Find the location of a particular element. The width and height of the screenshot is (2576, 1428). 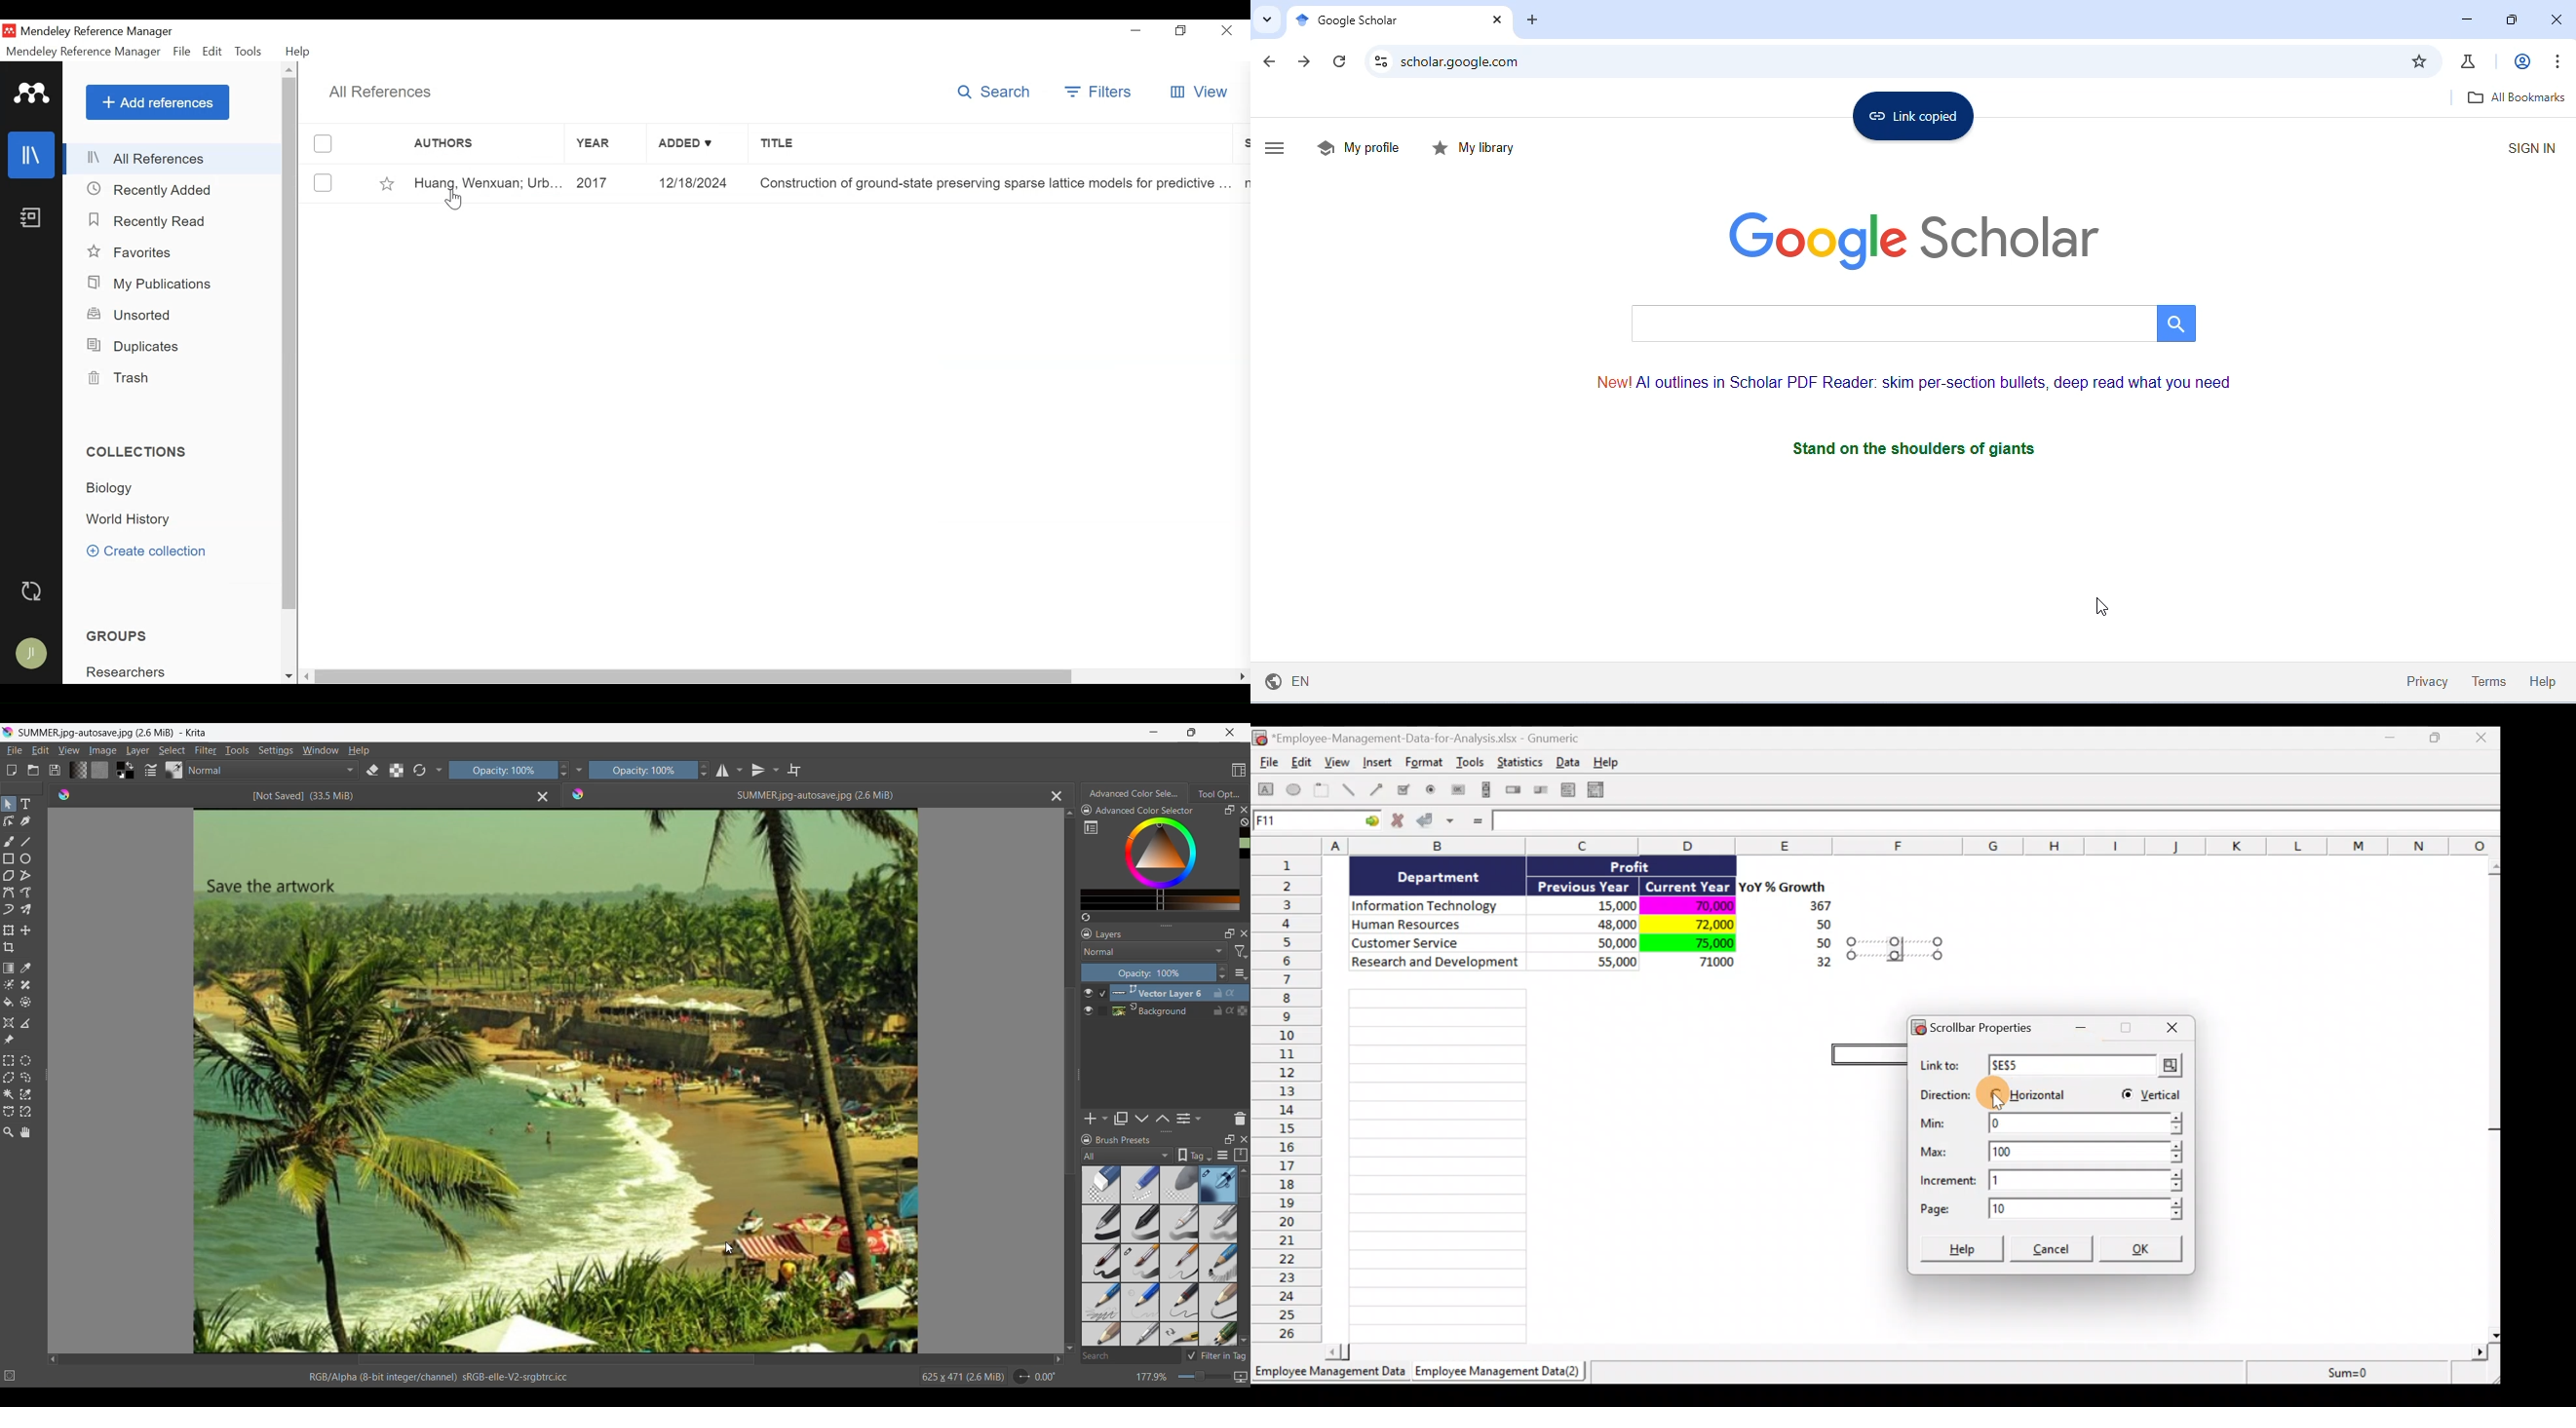

terms is located at coordinates (2490, 680).